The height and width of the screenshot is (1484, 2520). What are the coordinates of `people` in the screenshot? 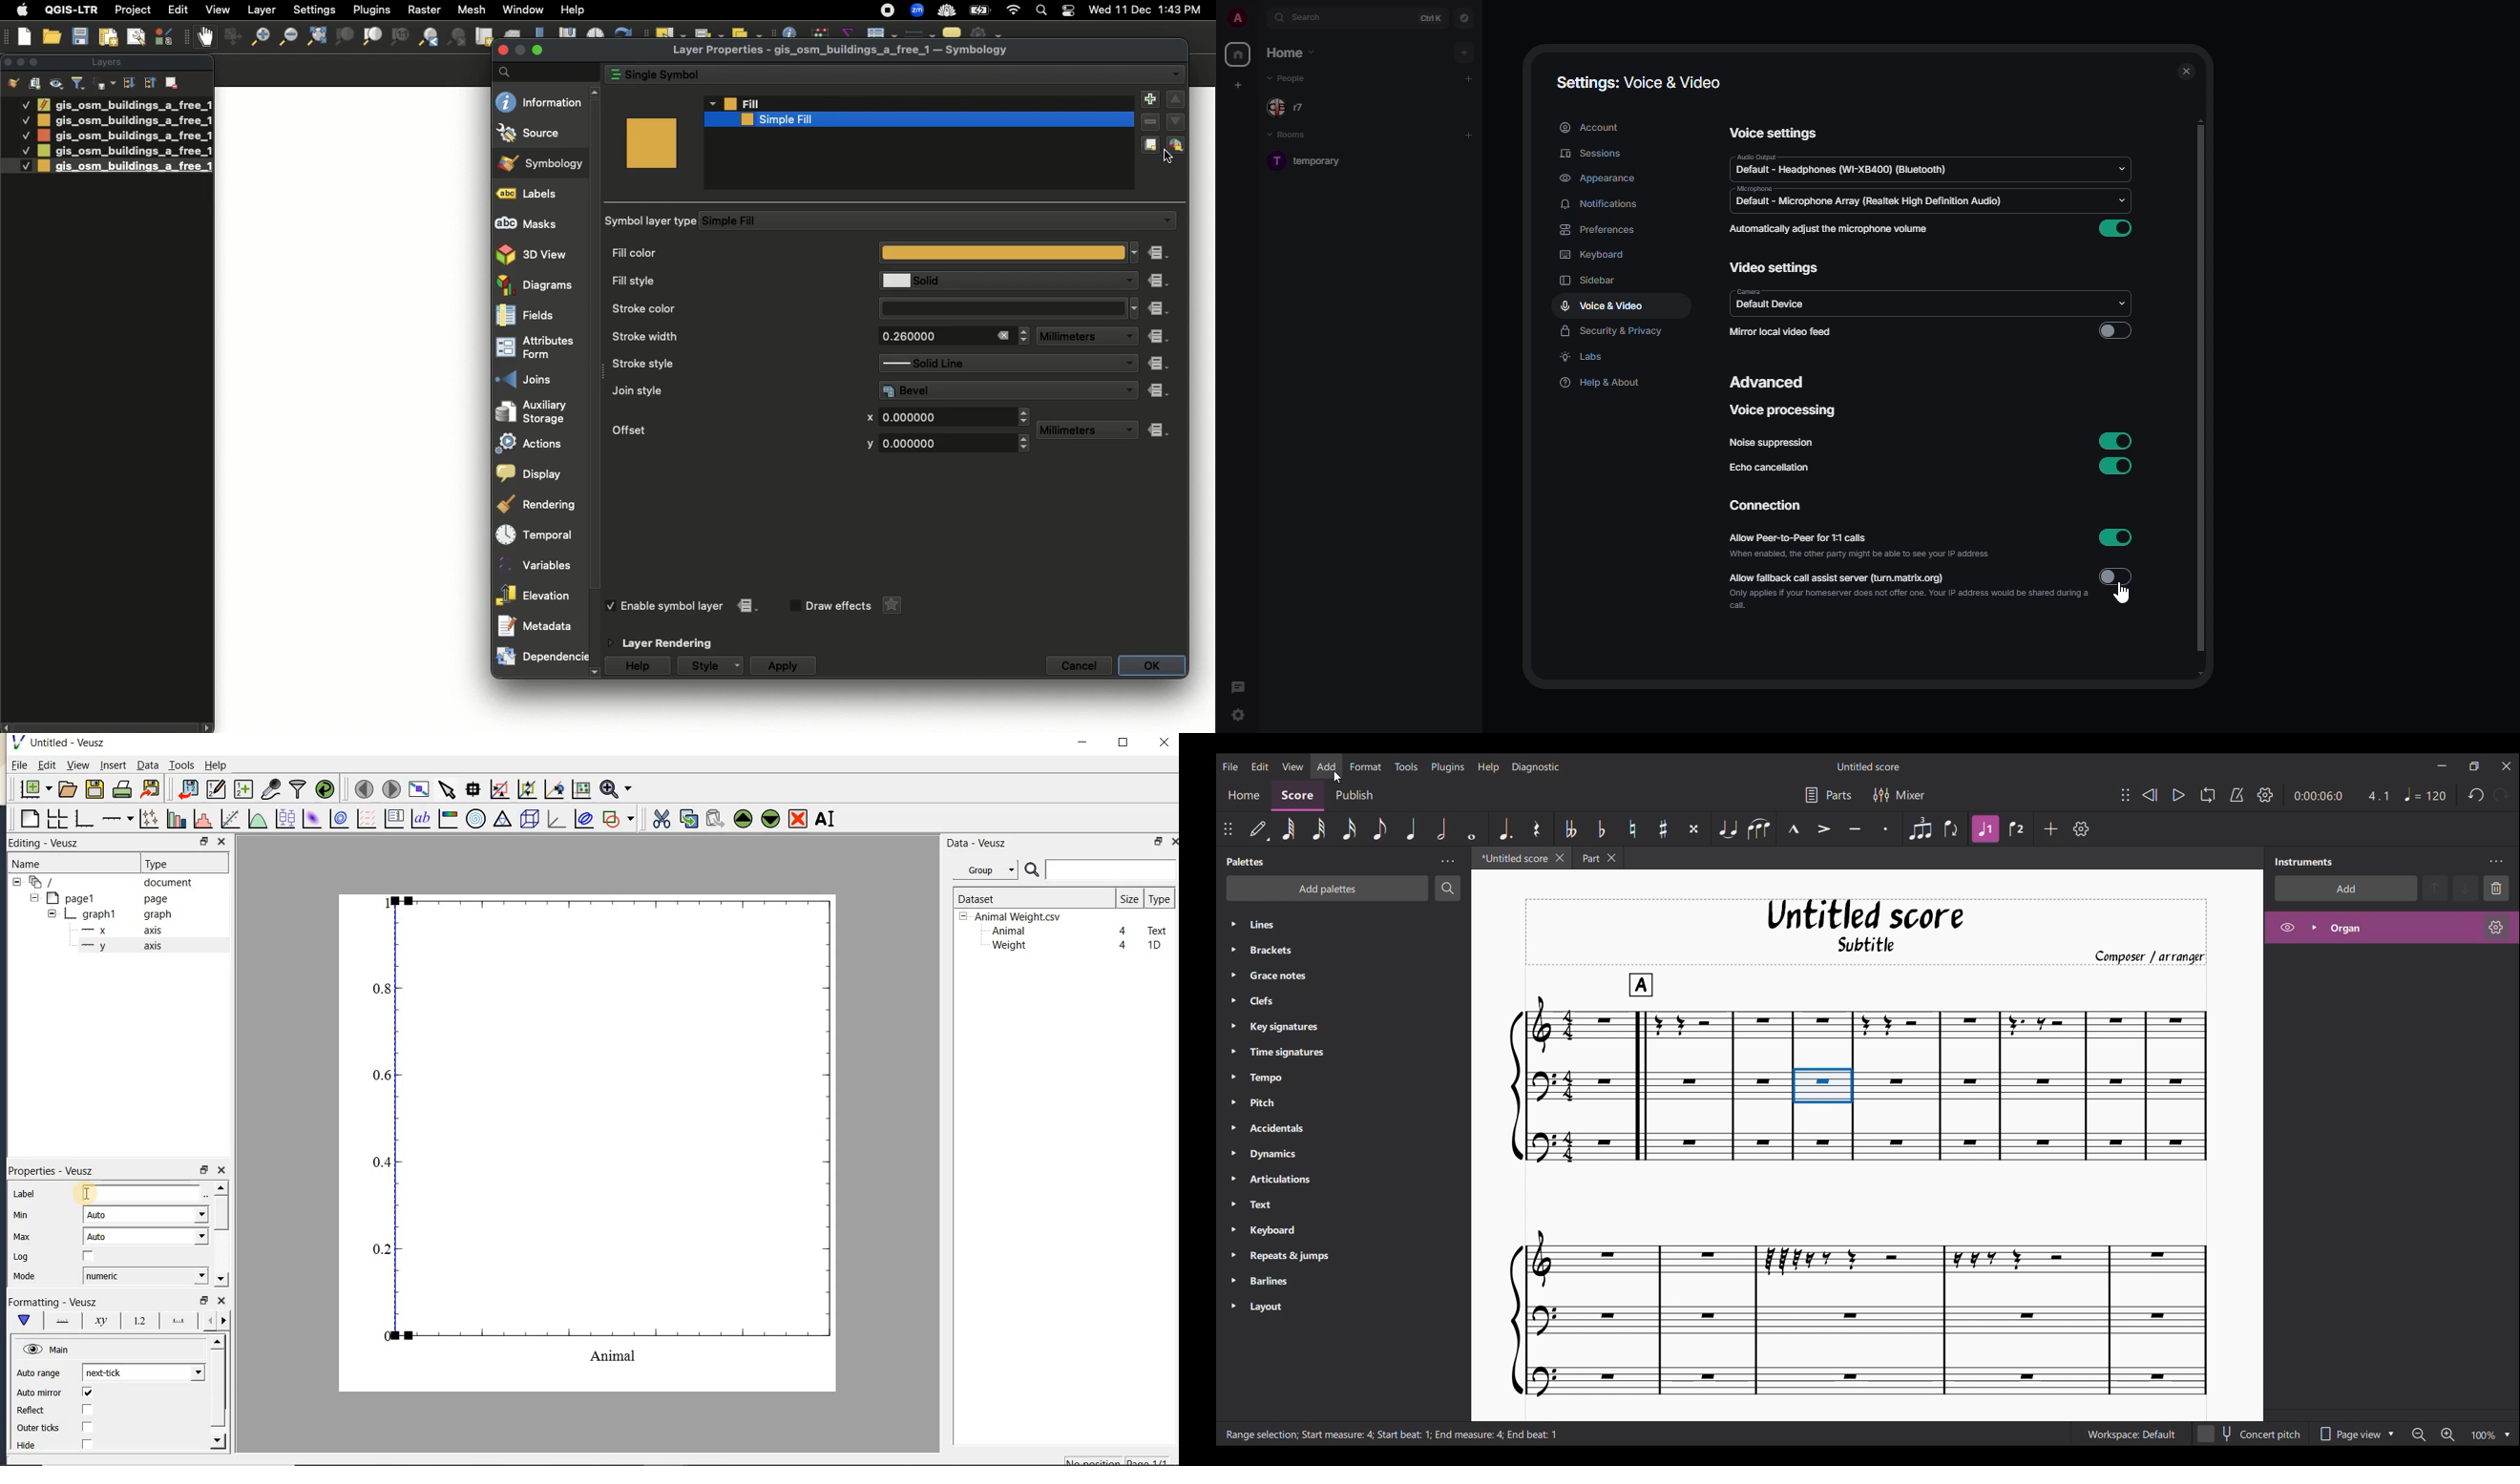 It's located at (1289, 107).